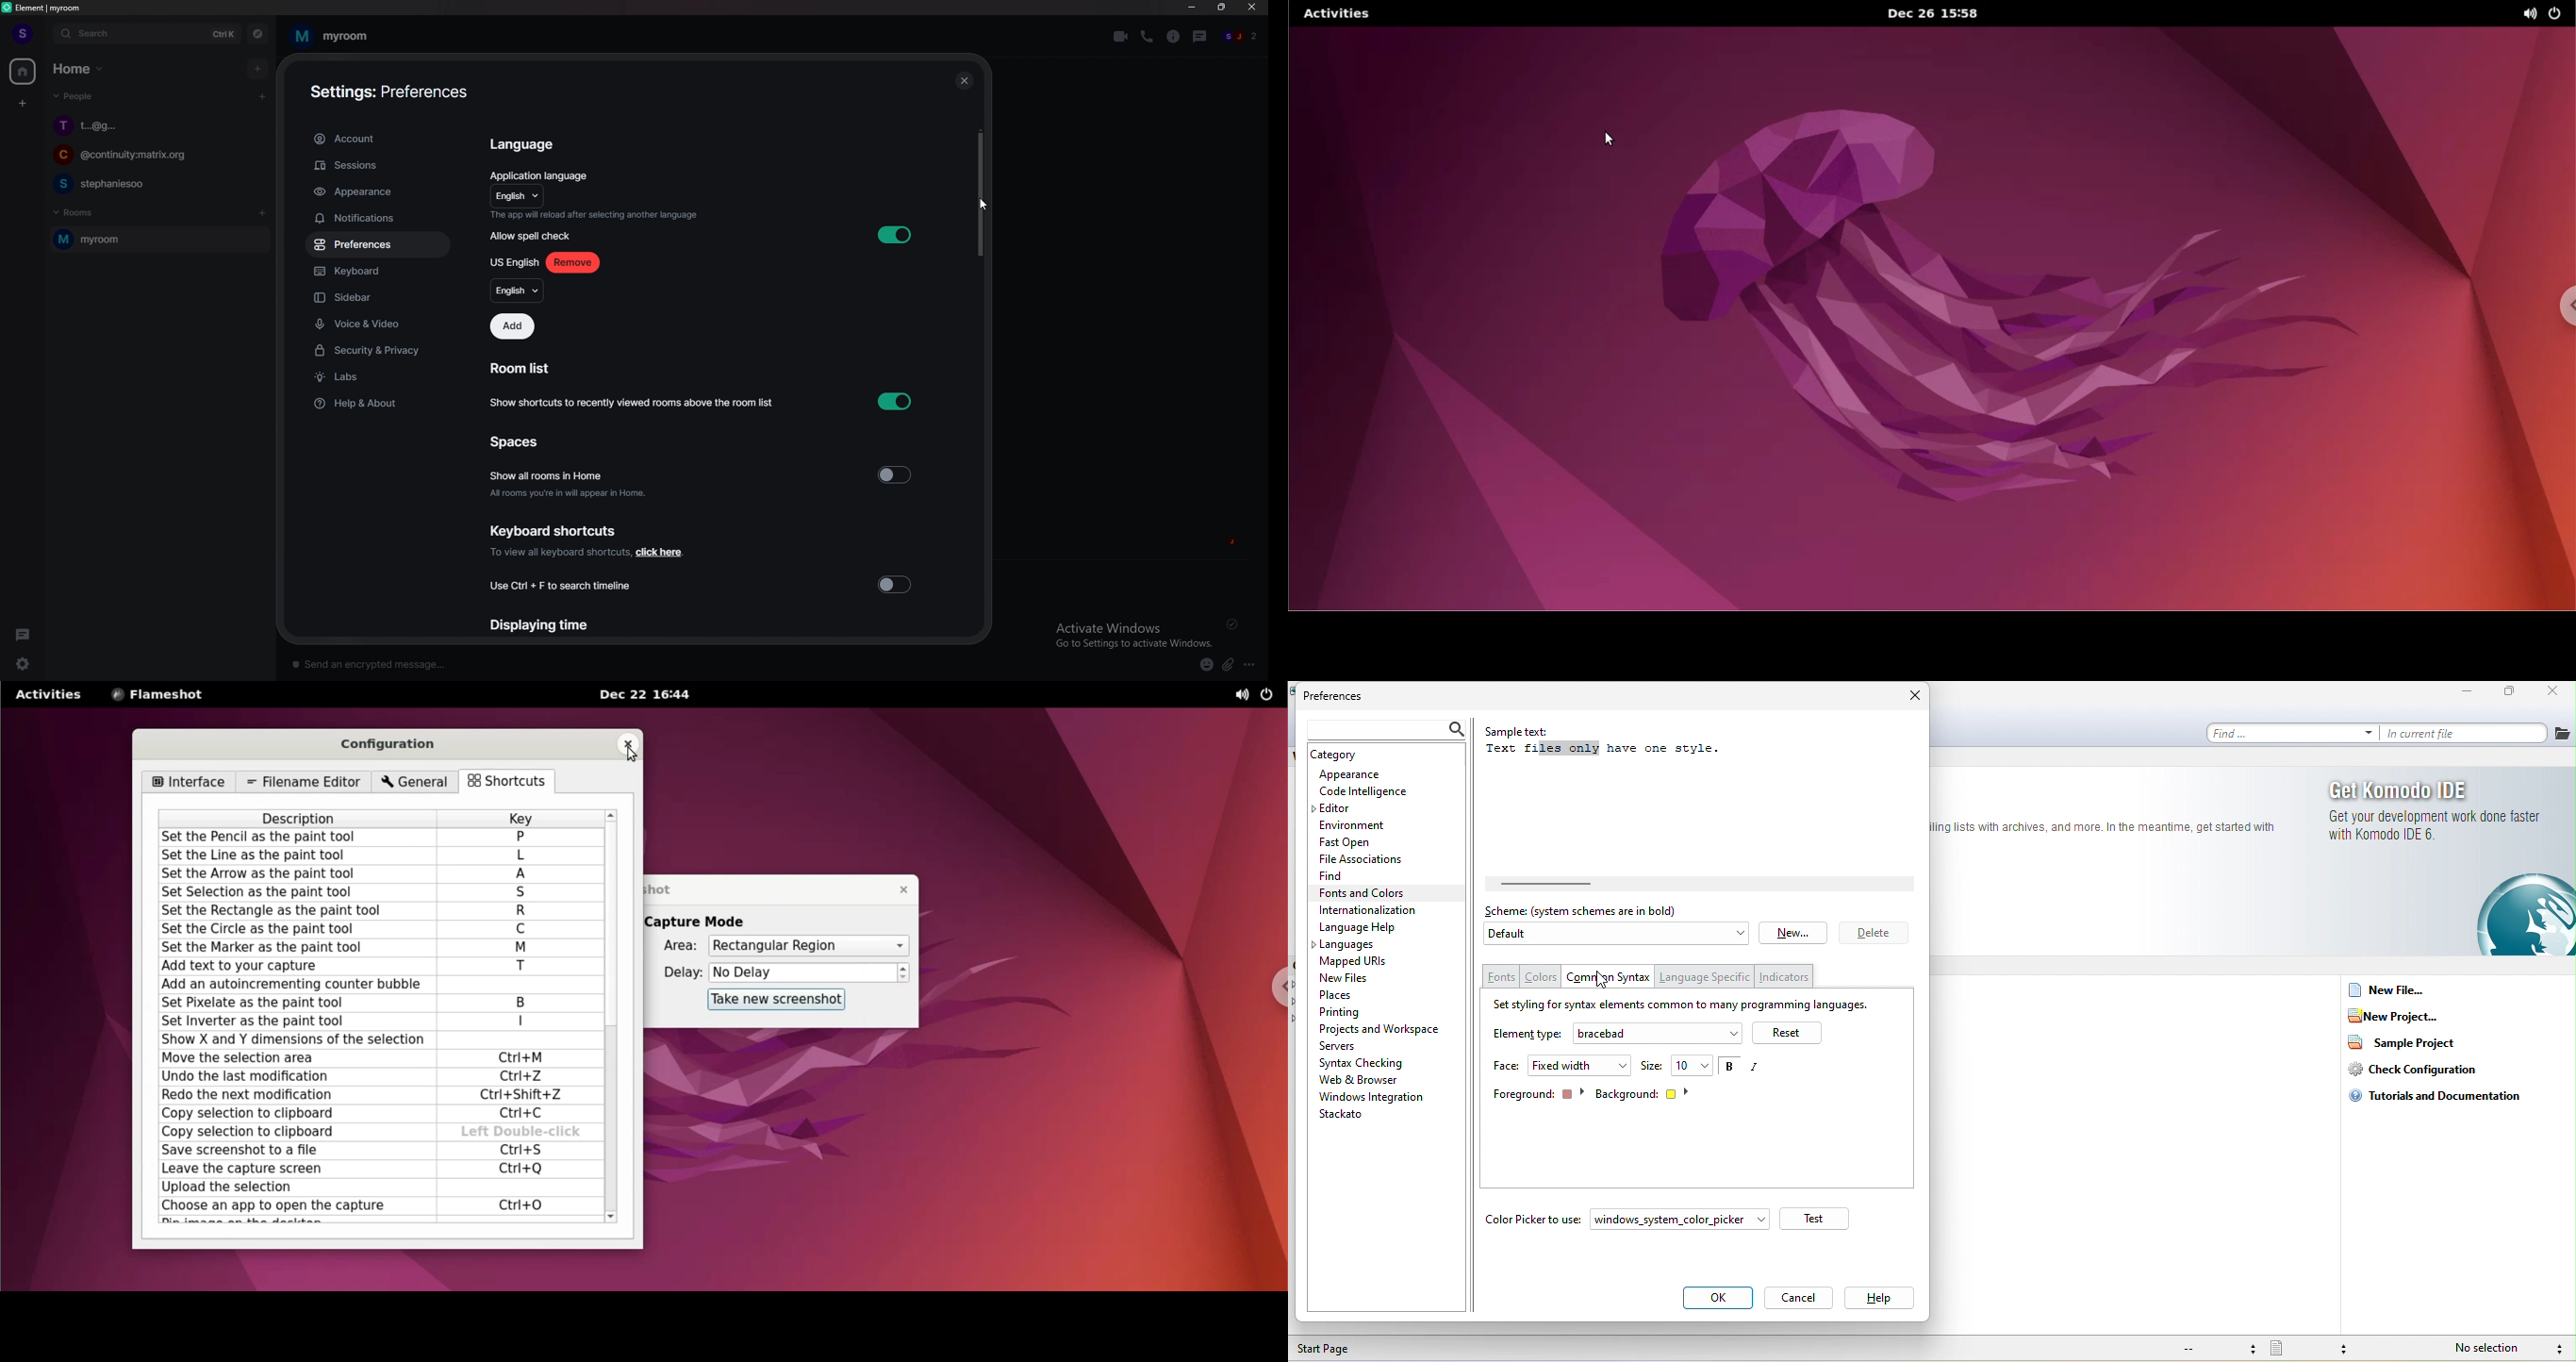  I want to click on add, so click(259, 68).